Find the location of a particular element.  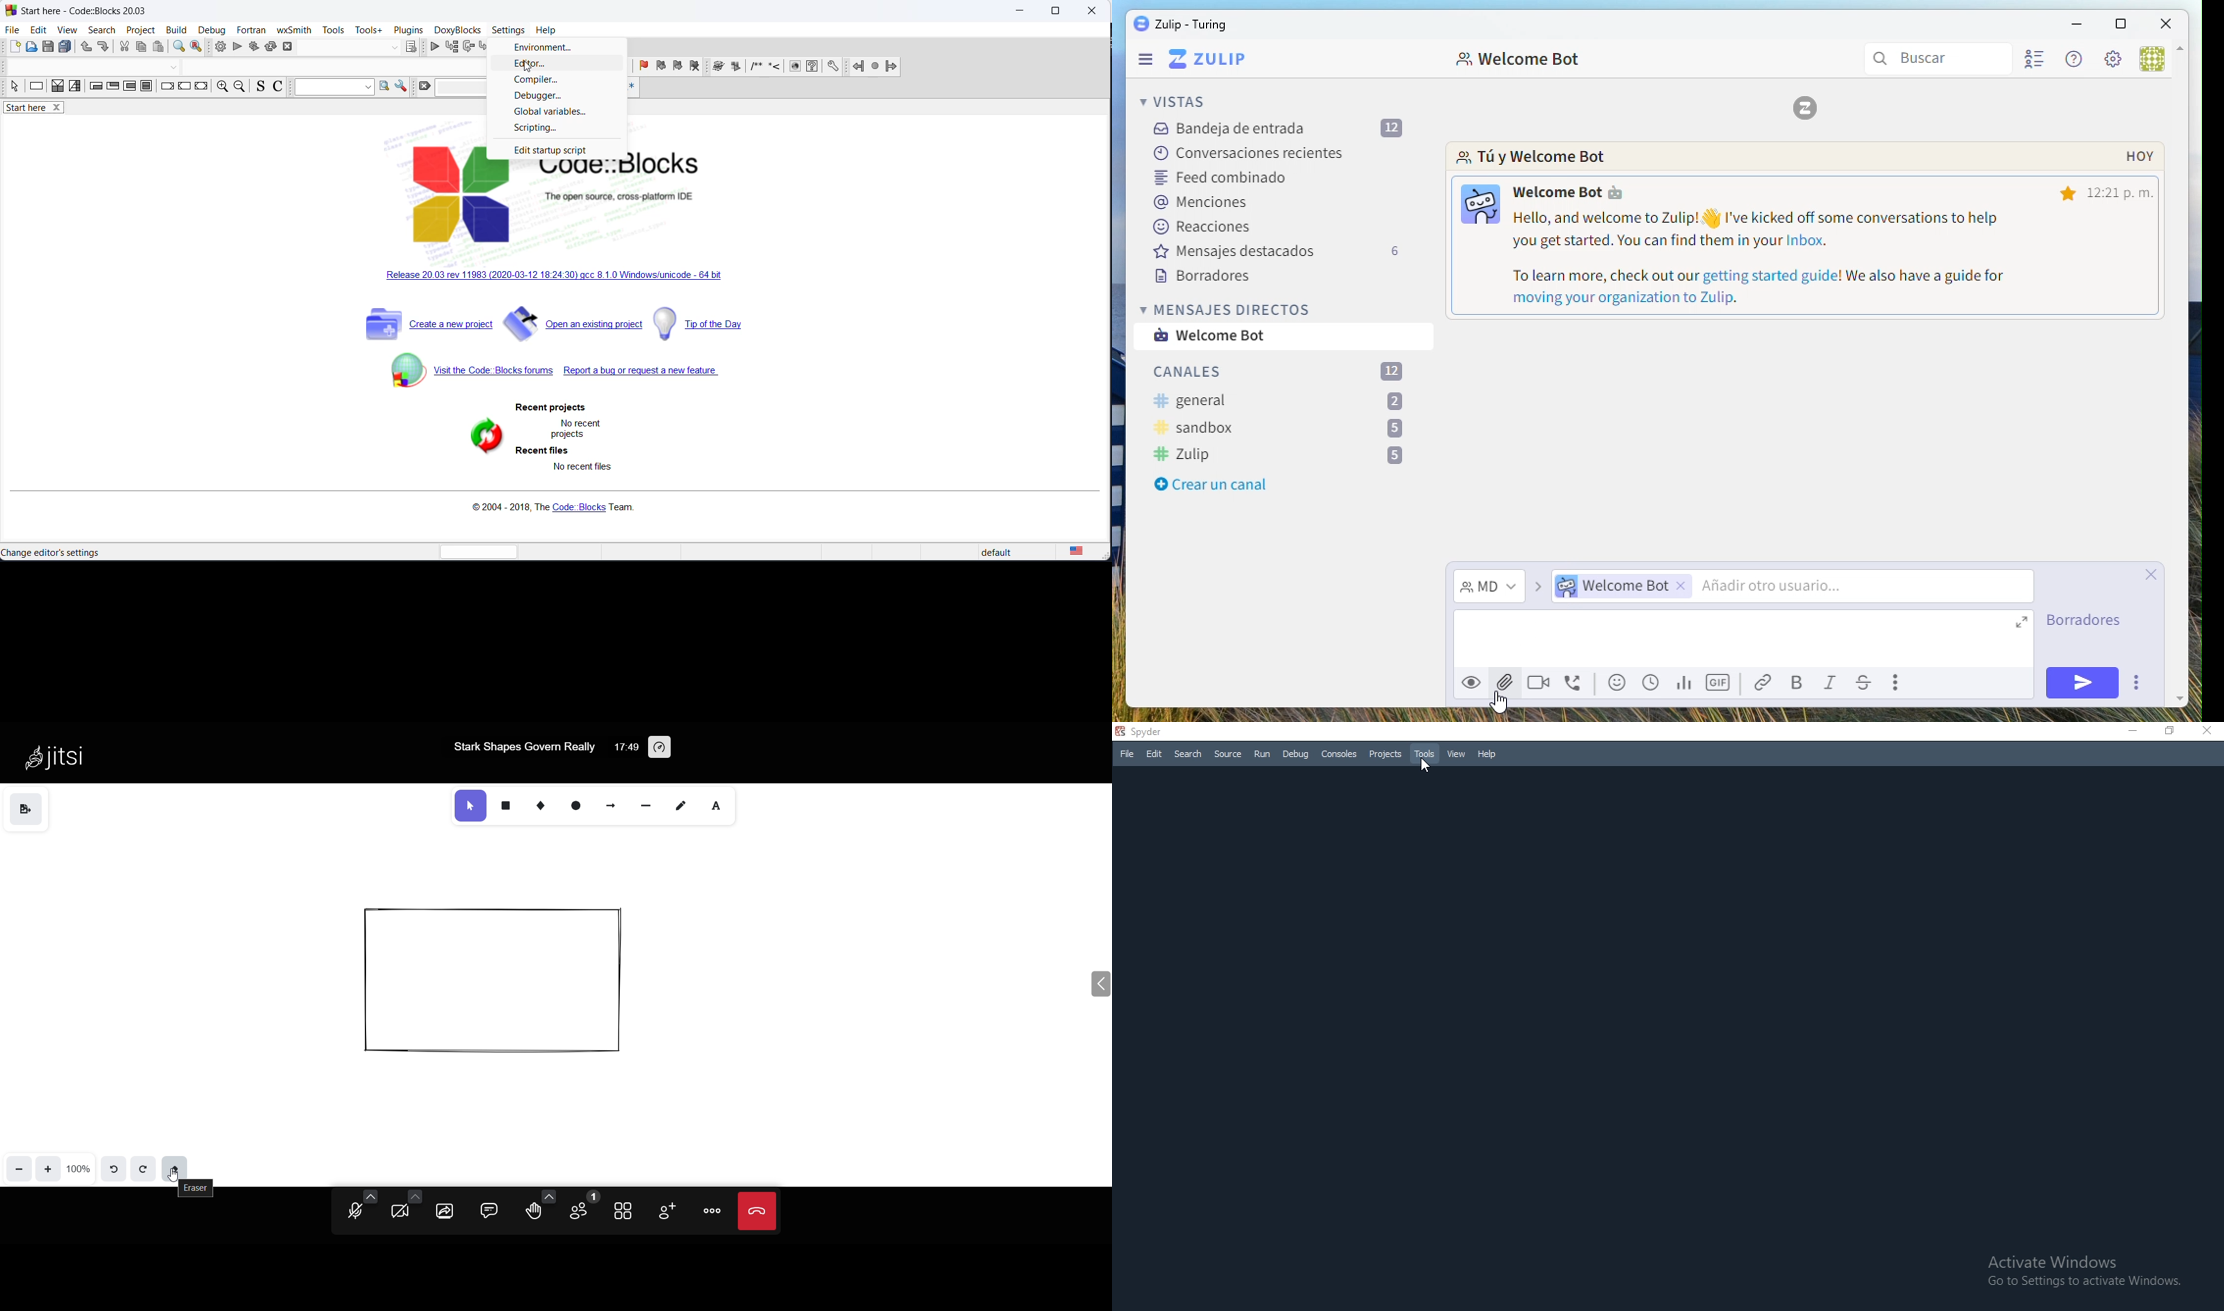

Face is located at coordinates (1620, 683).